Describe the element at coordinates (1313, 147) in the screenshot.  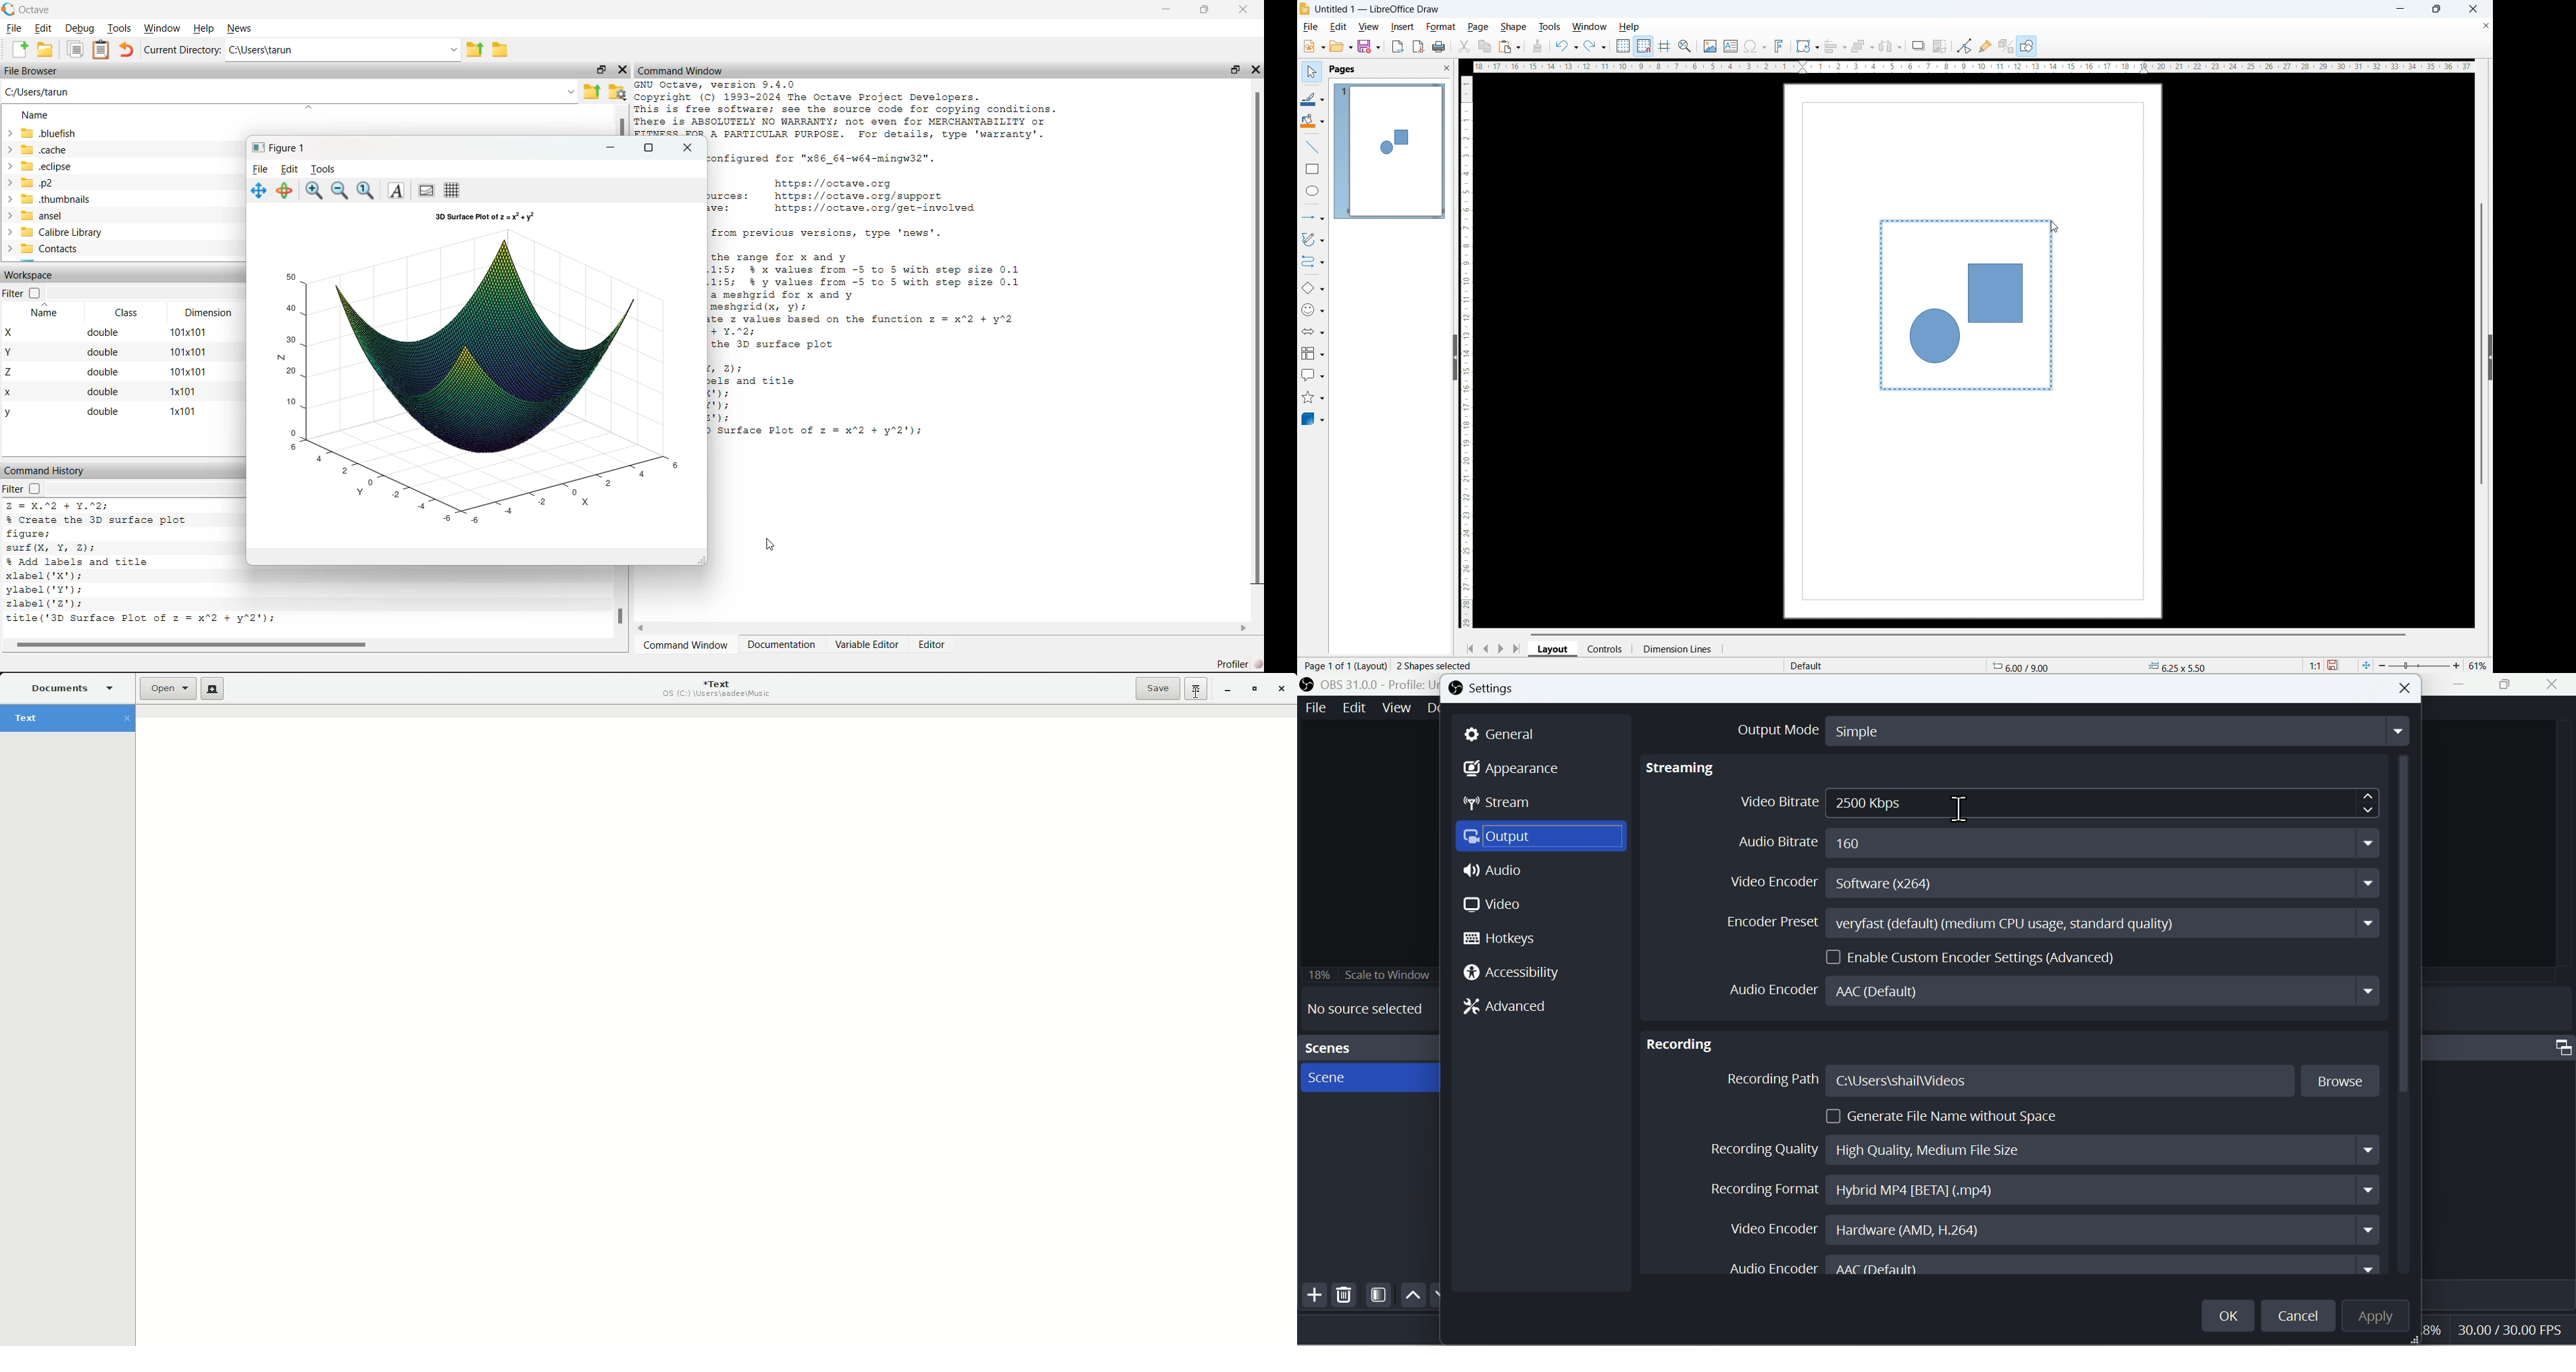
I see `line` at that location.